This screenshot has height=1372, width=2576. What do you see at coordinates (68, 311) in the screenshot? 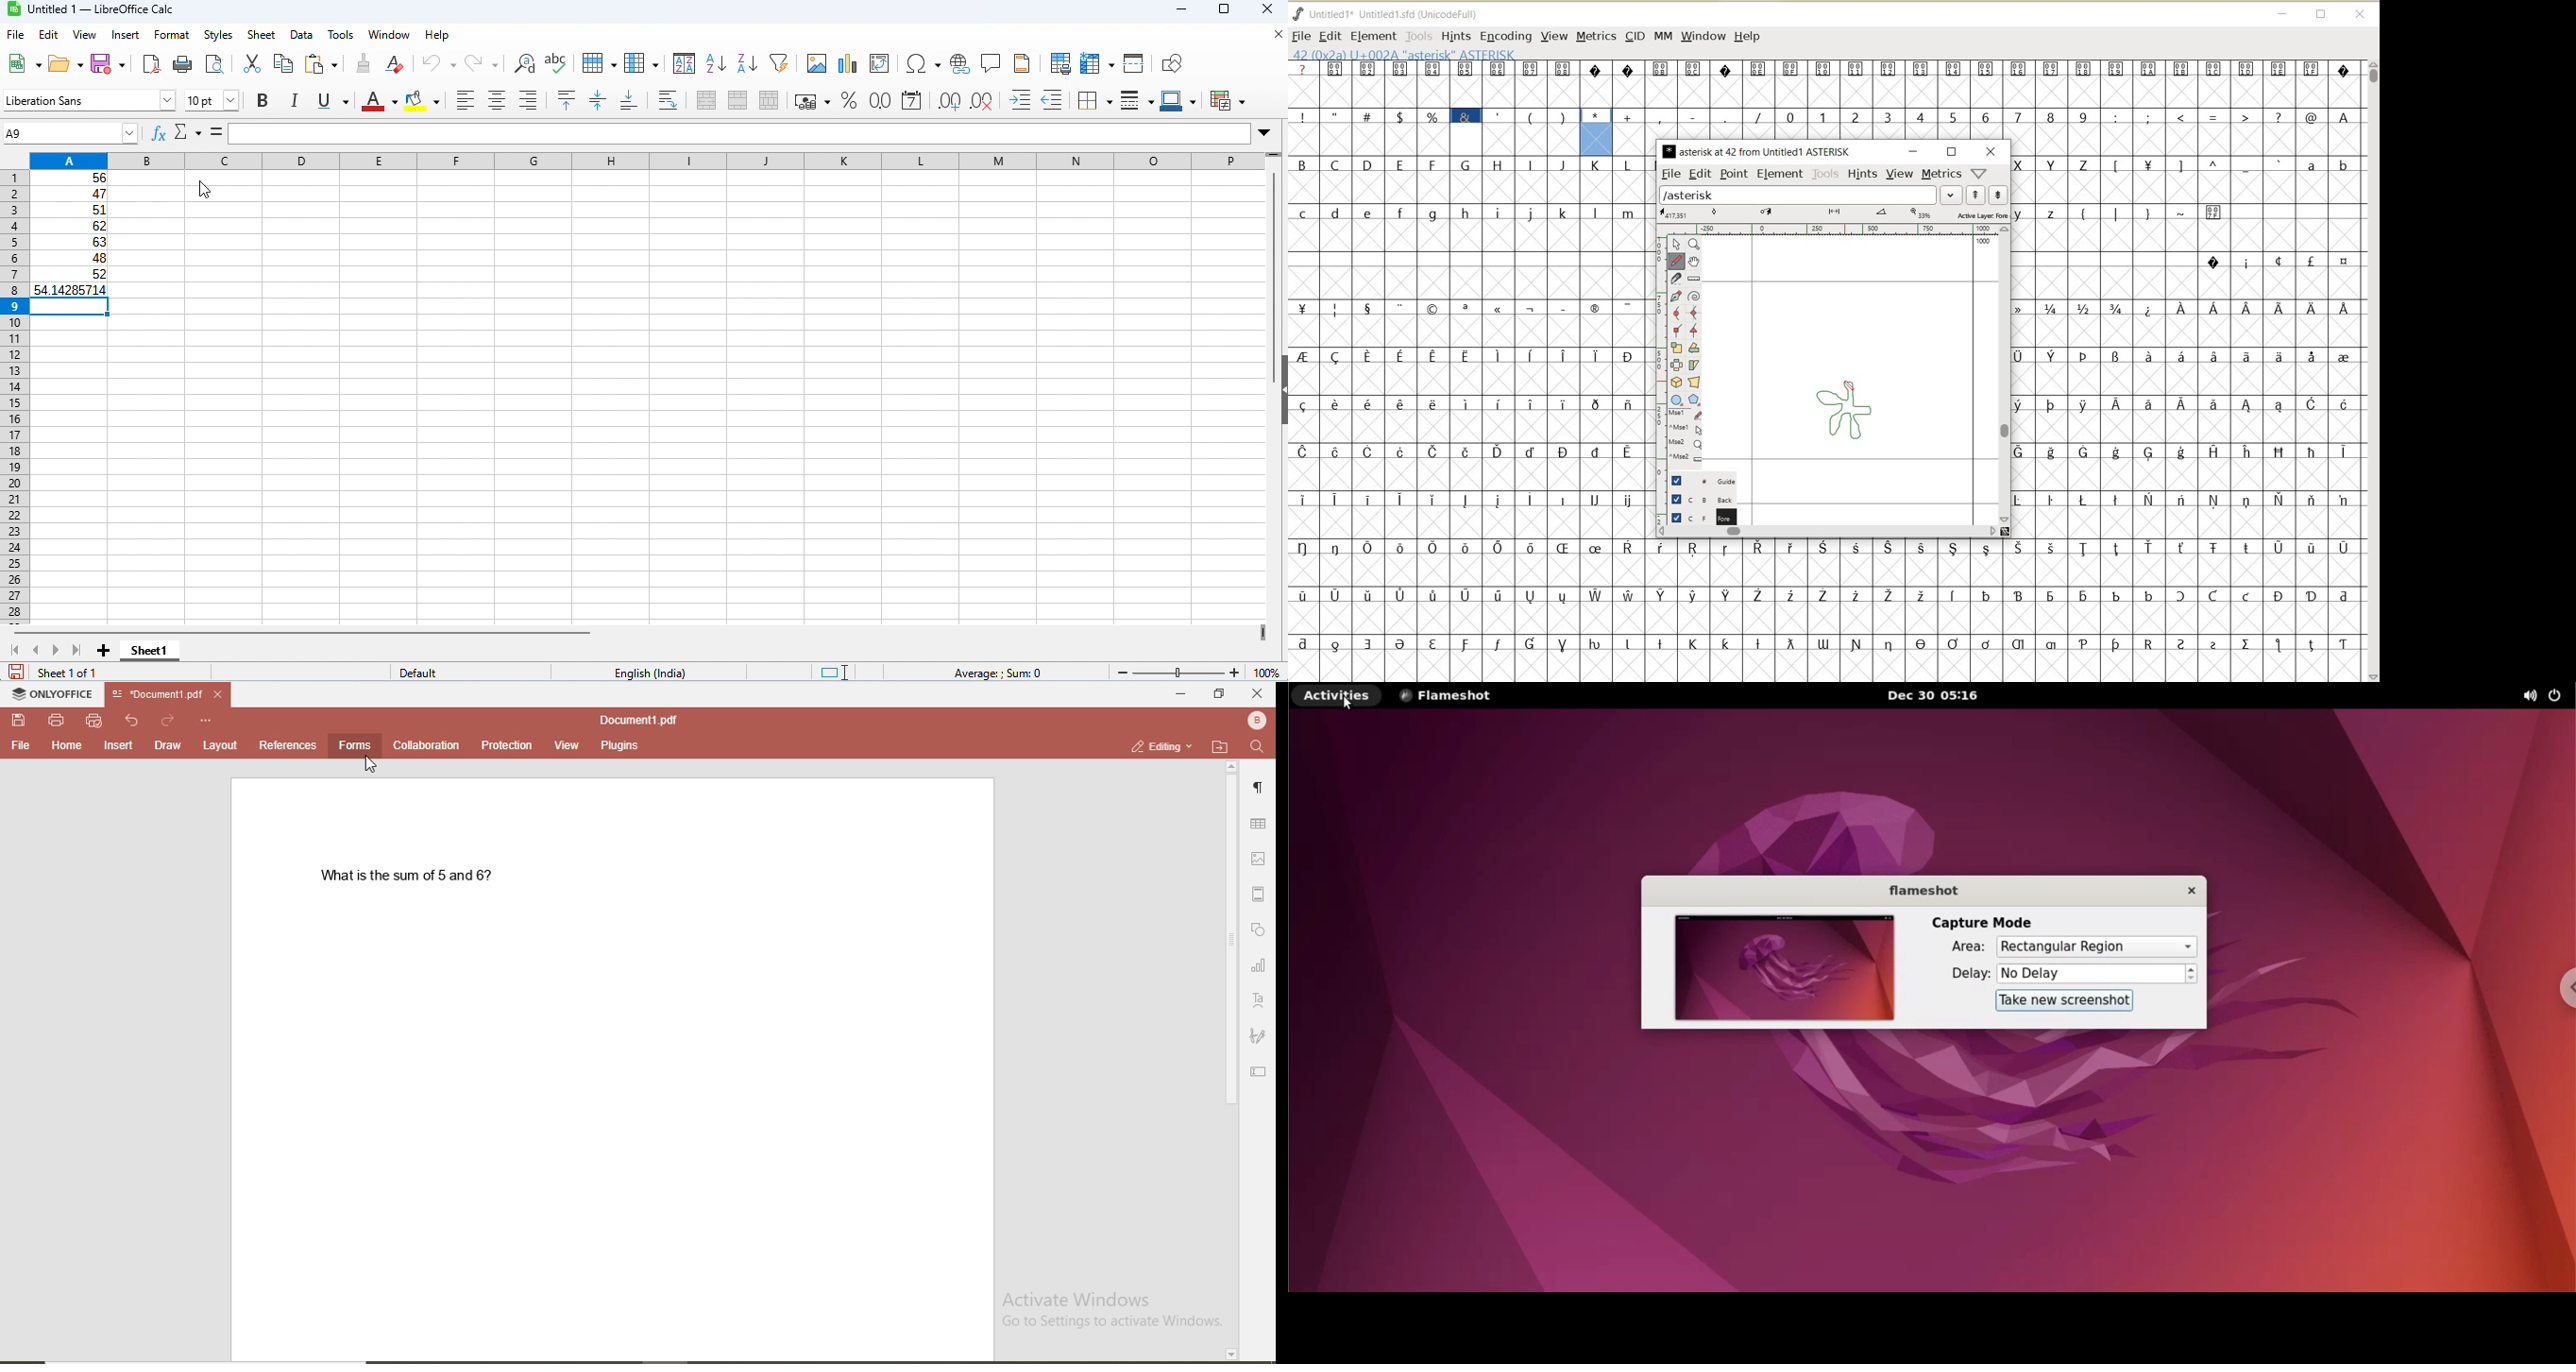
I see `selected cell` at bounding box center [68, 311].